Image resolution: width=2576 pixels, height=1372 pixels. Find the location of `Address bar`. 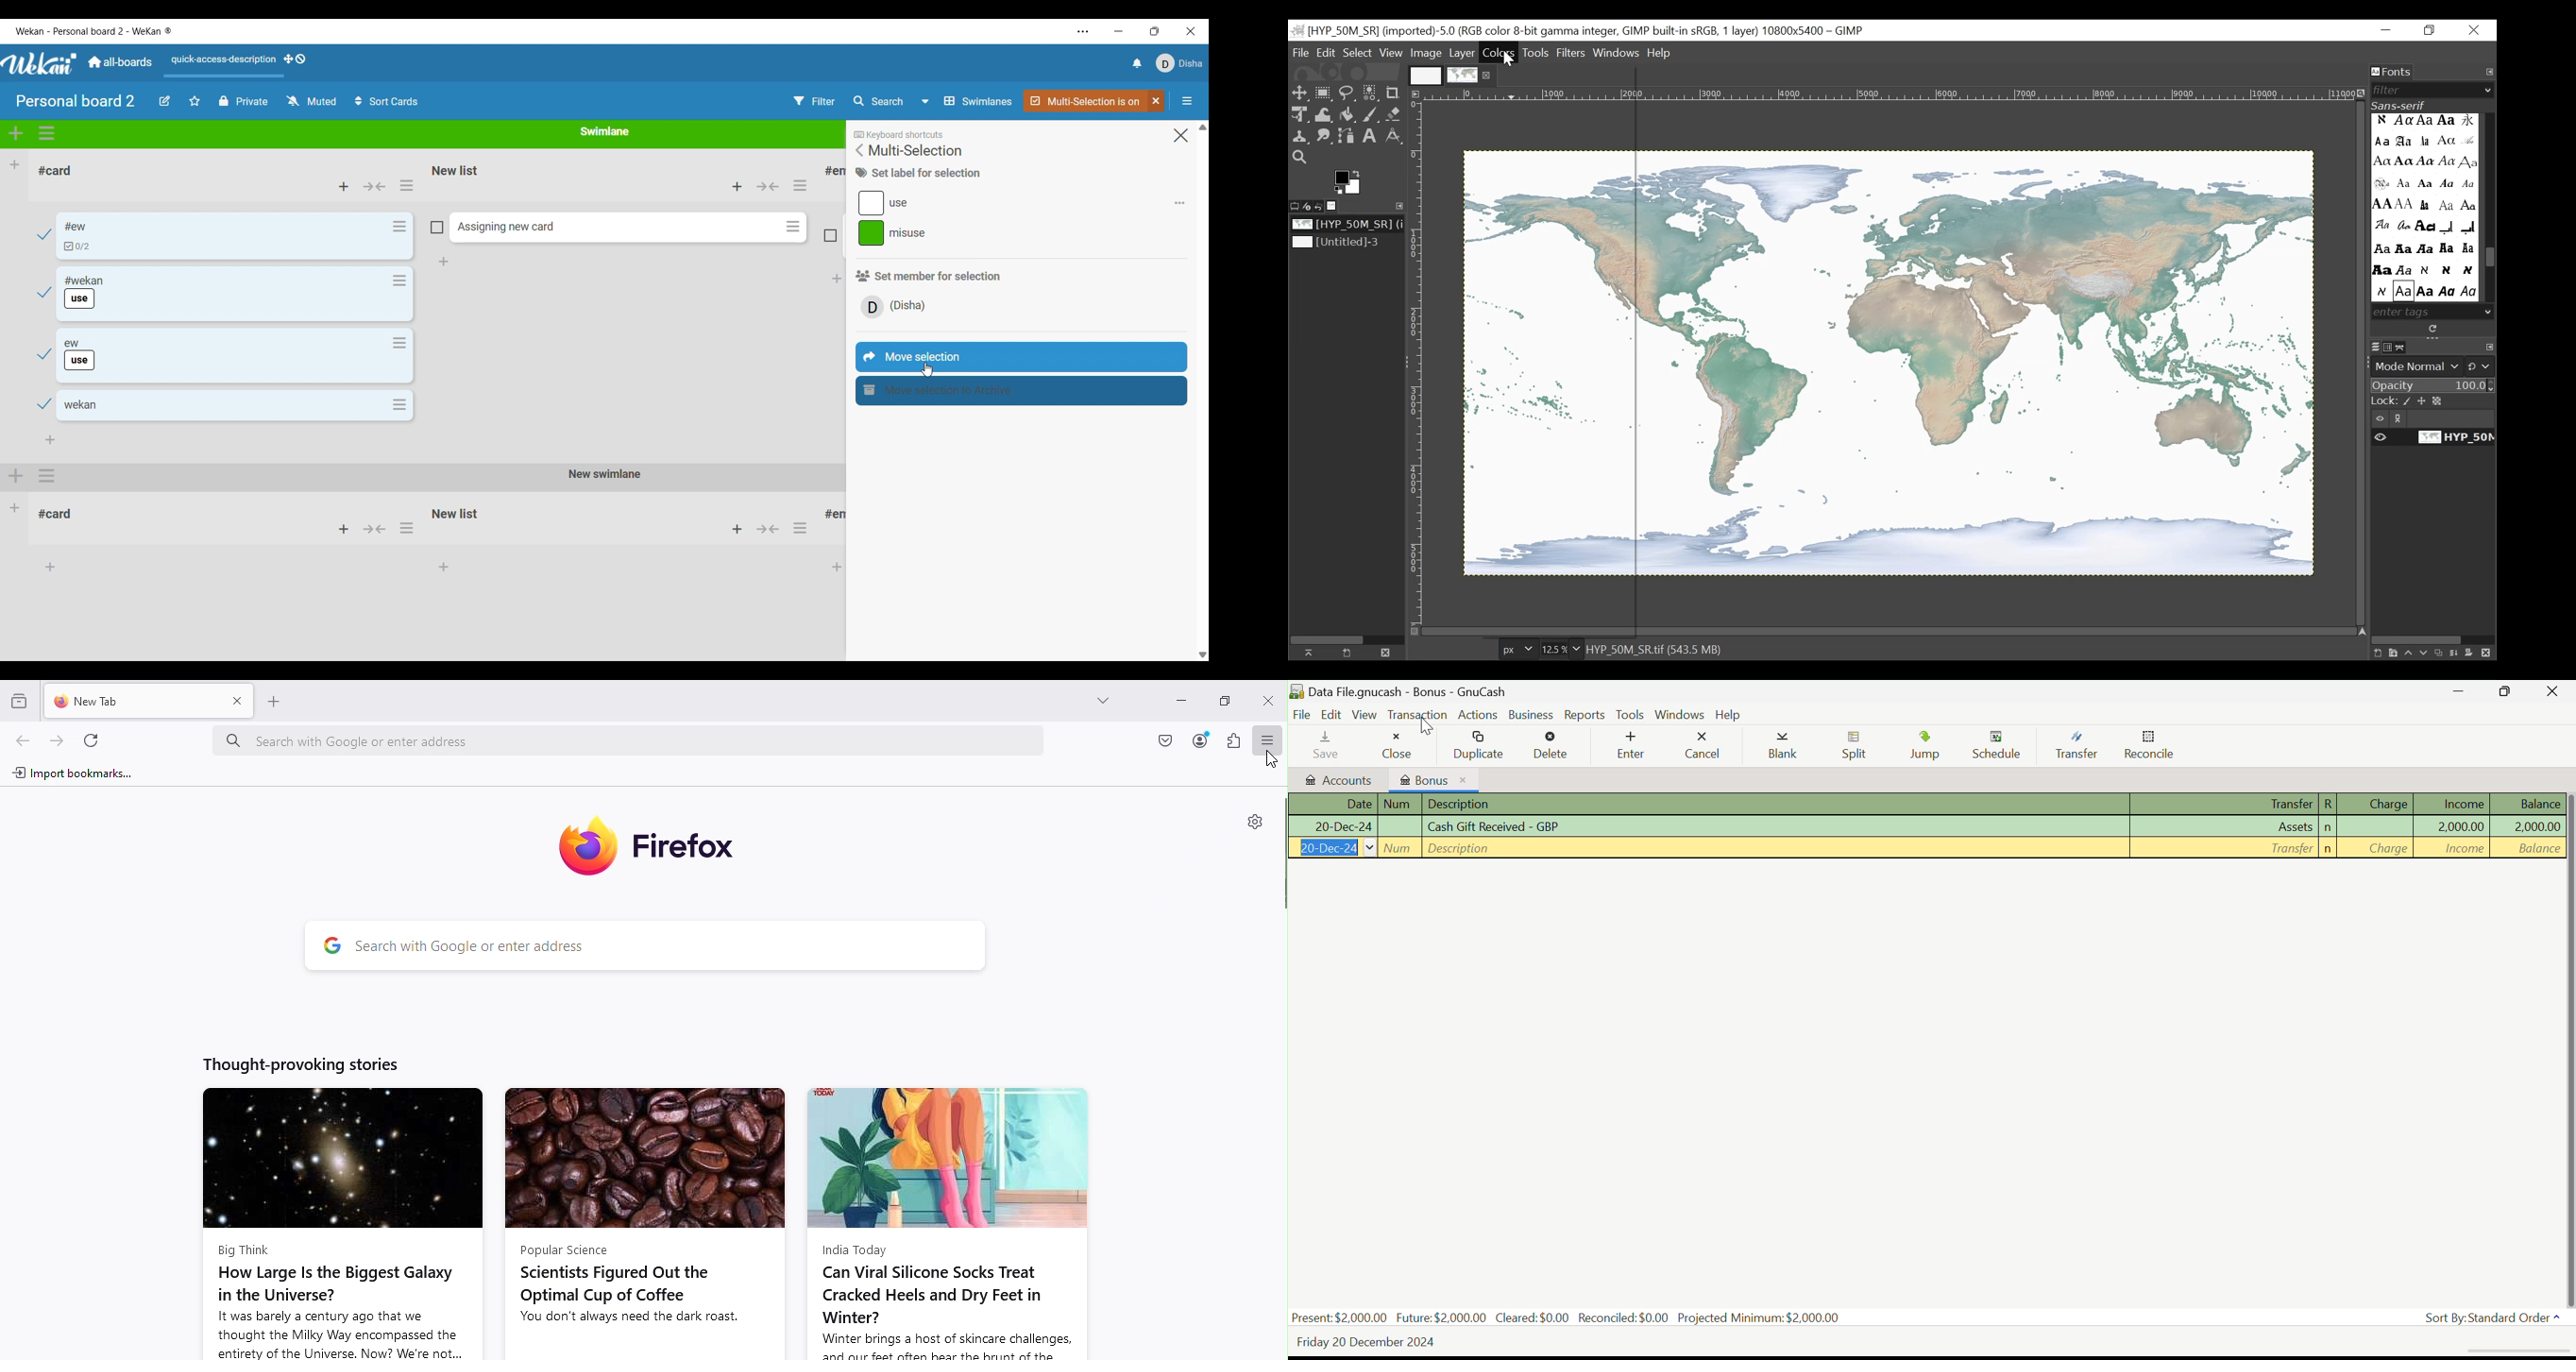

Address bar is located at coordinates (634, 745).